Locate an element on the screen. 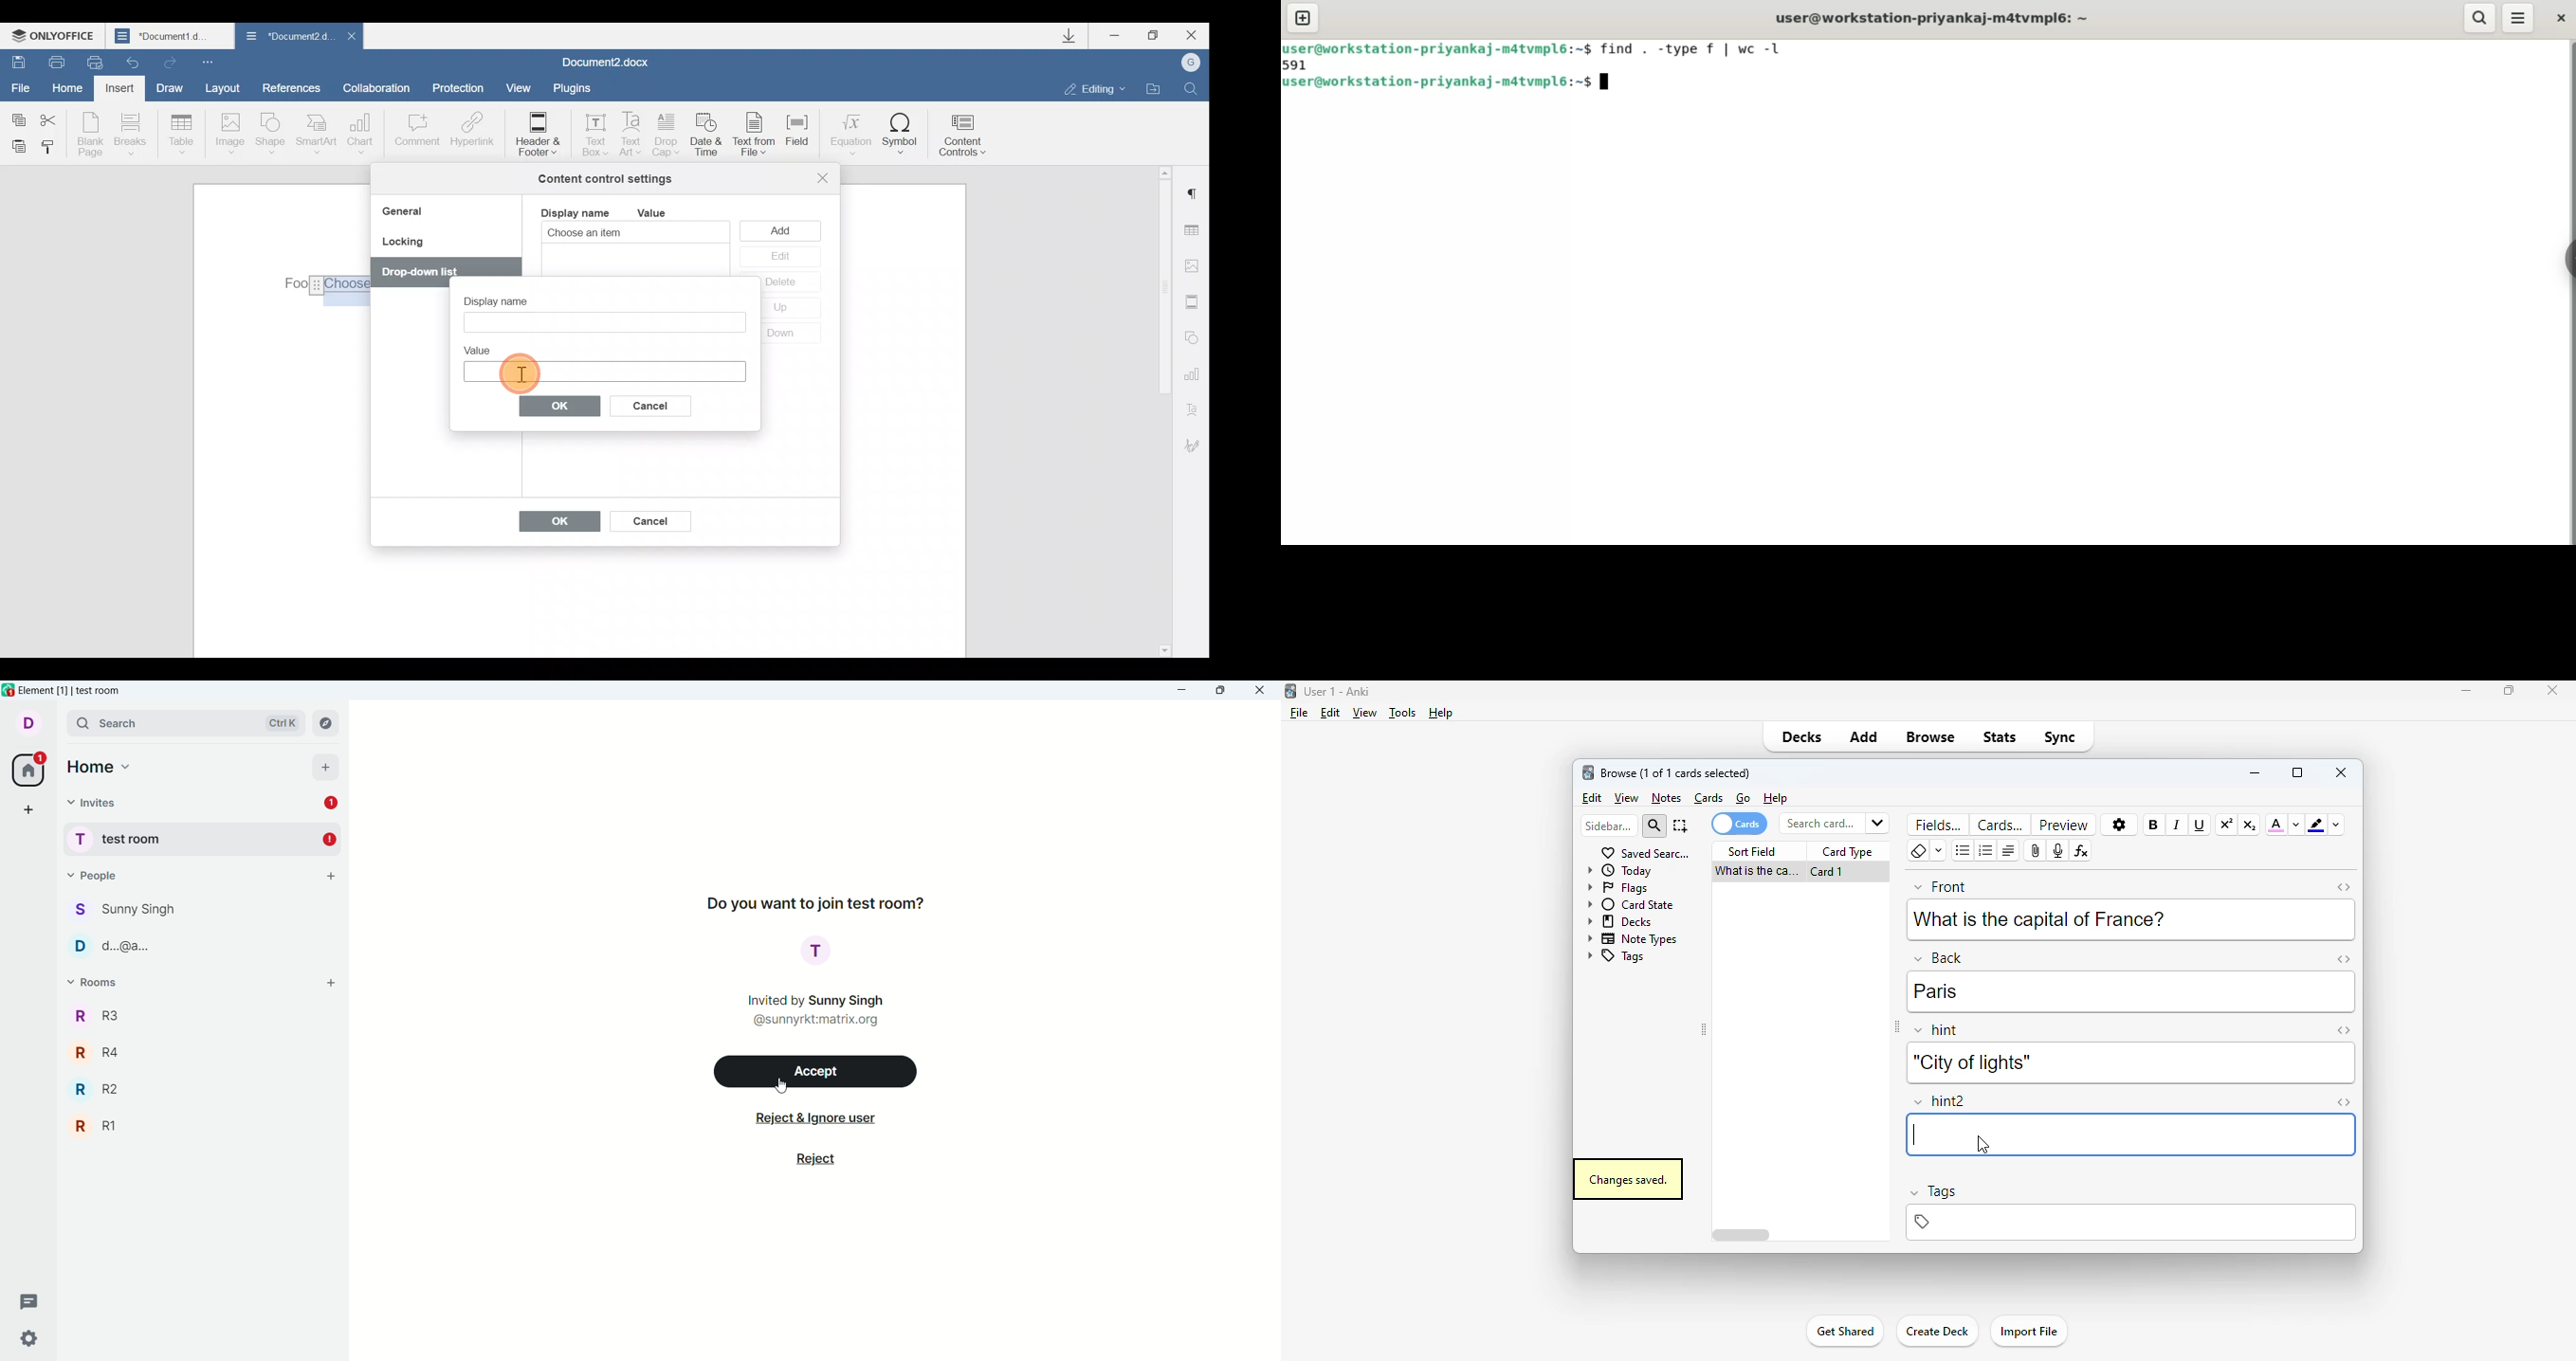 This screenshot has width=2576, height=1372. superscript is located at coordinates (2226, 825).